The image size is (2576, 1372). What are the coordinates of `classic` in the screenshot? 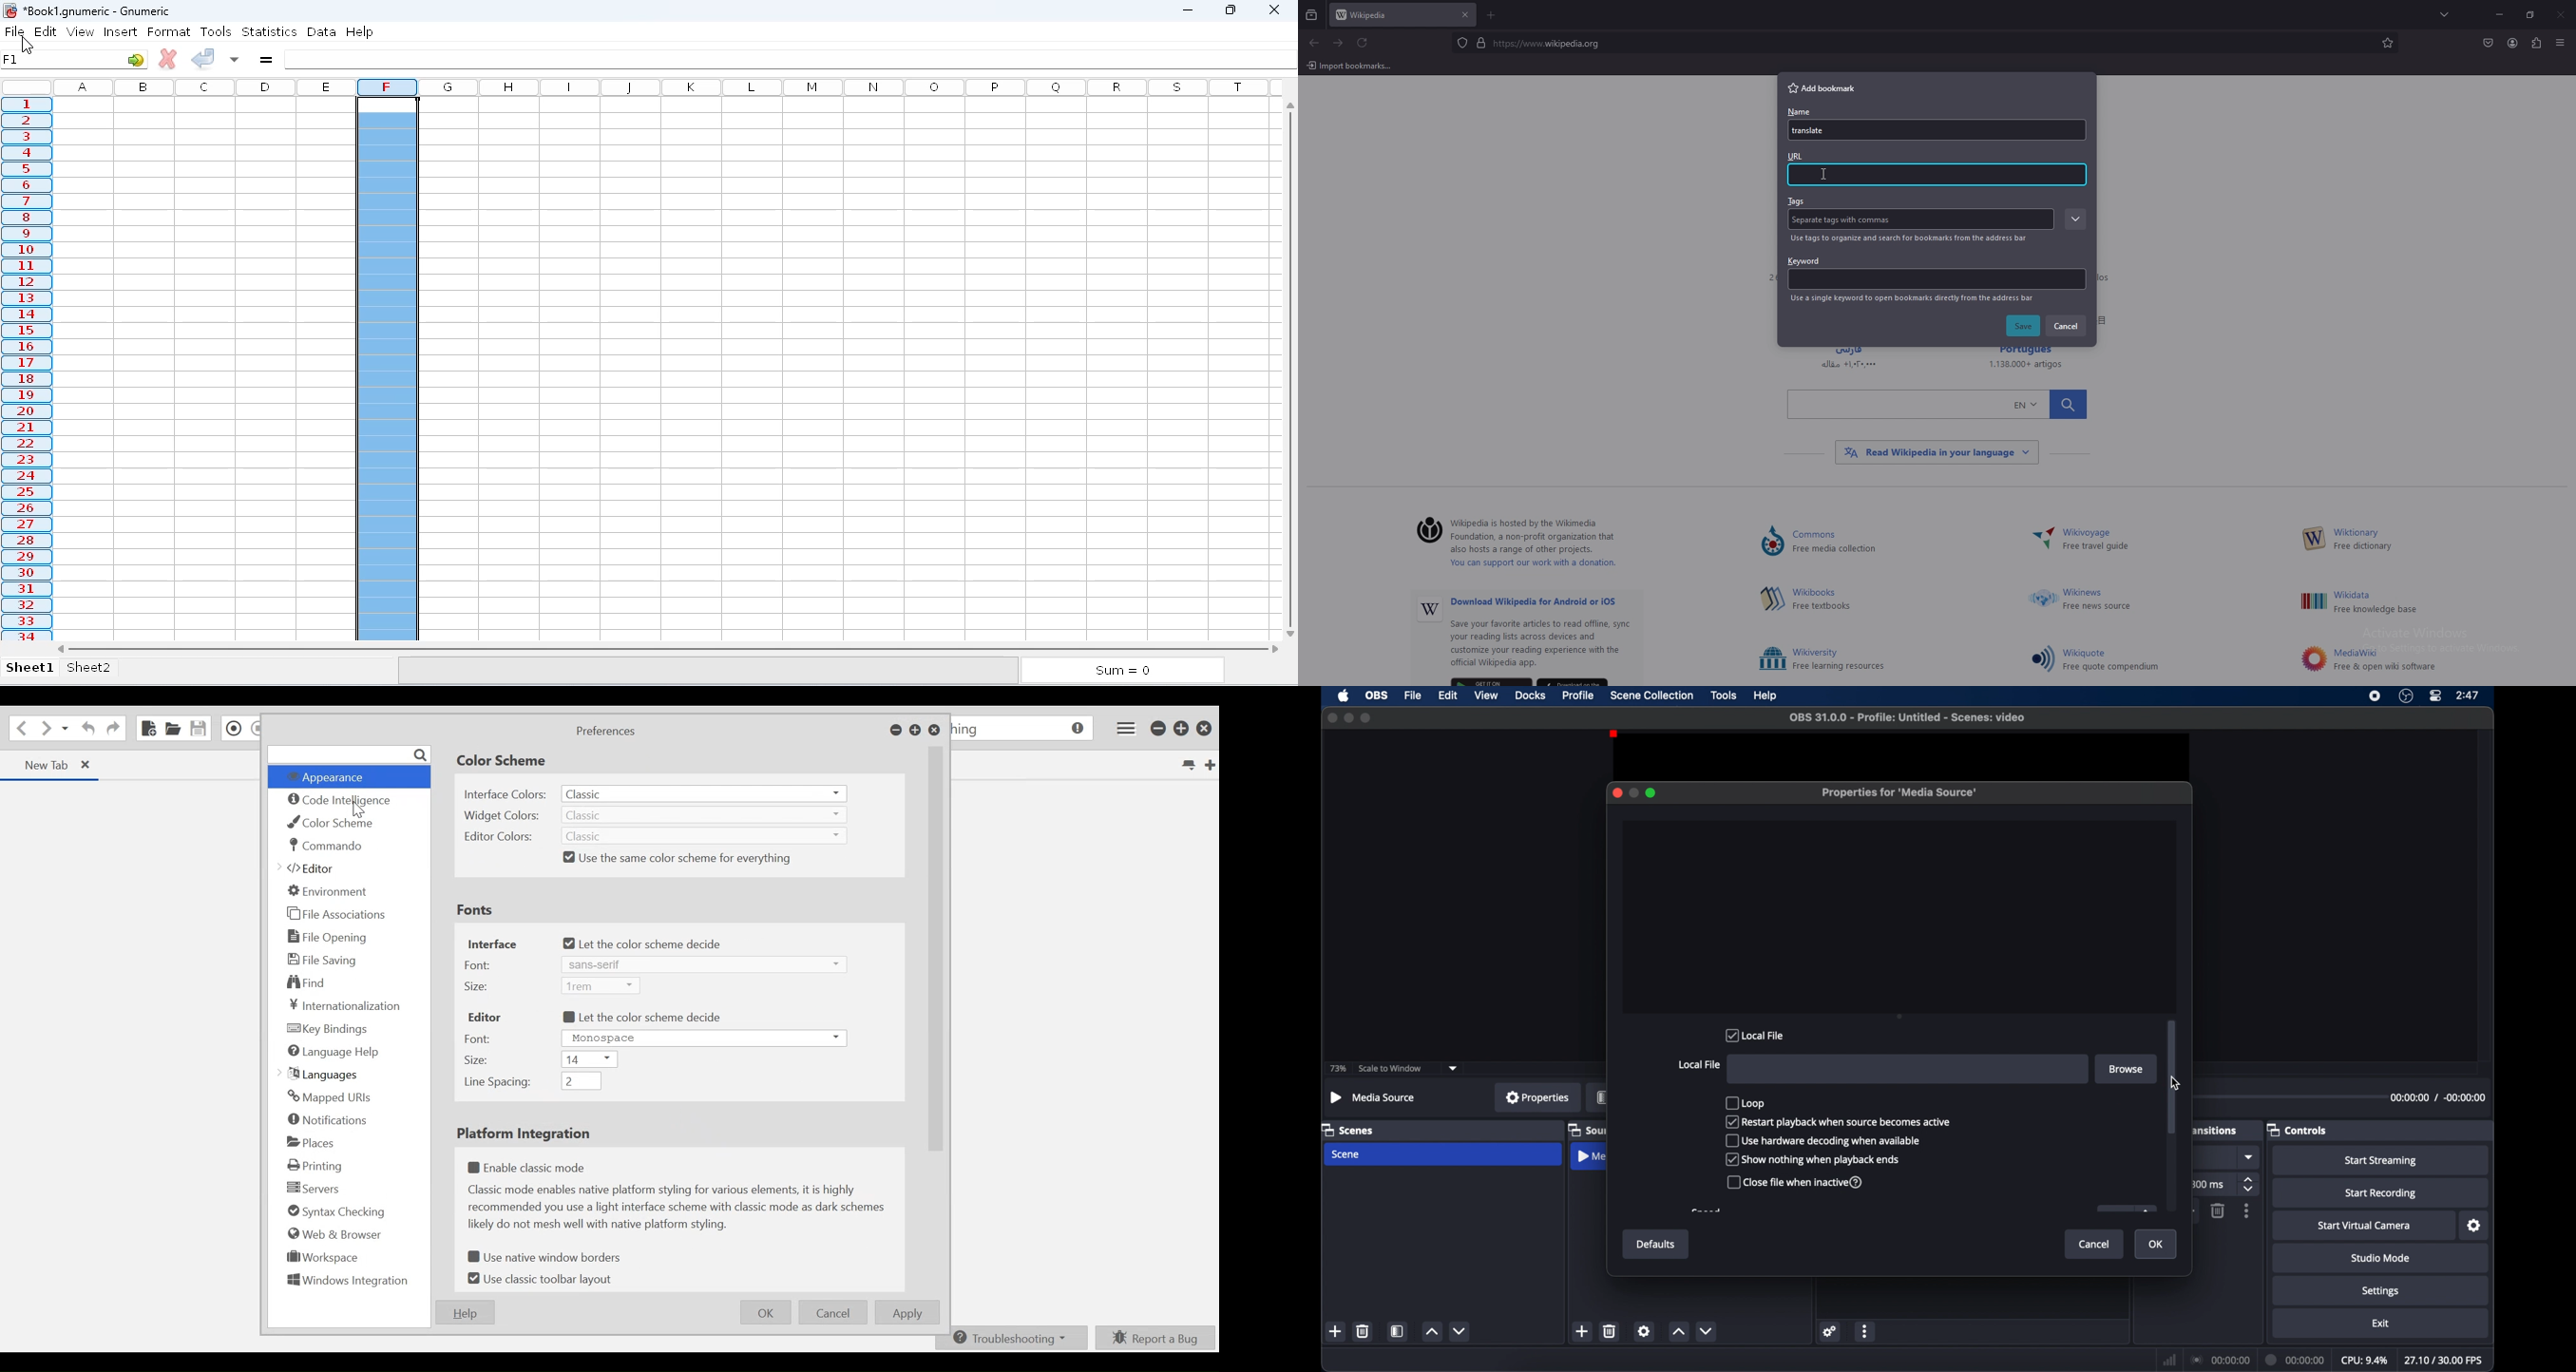 It's located at (703, 836).